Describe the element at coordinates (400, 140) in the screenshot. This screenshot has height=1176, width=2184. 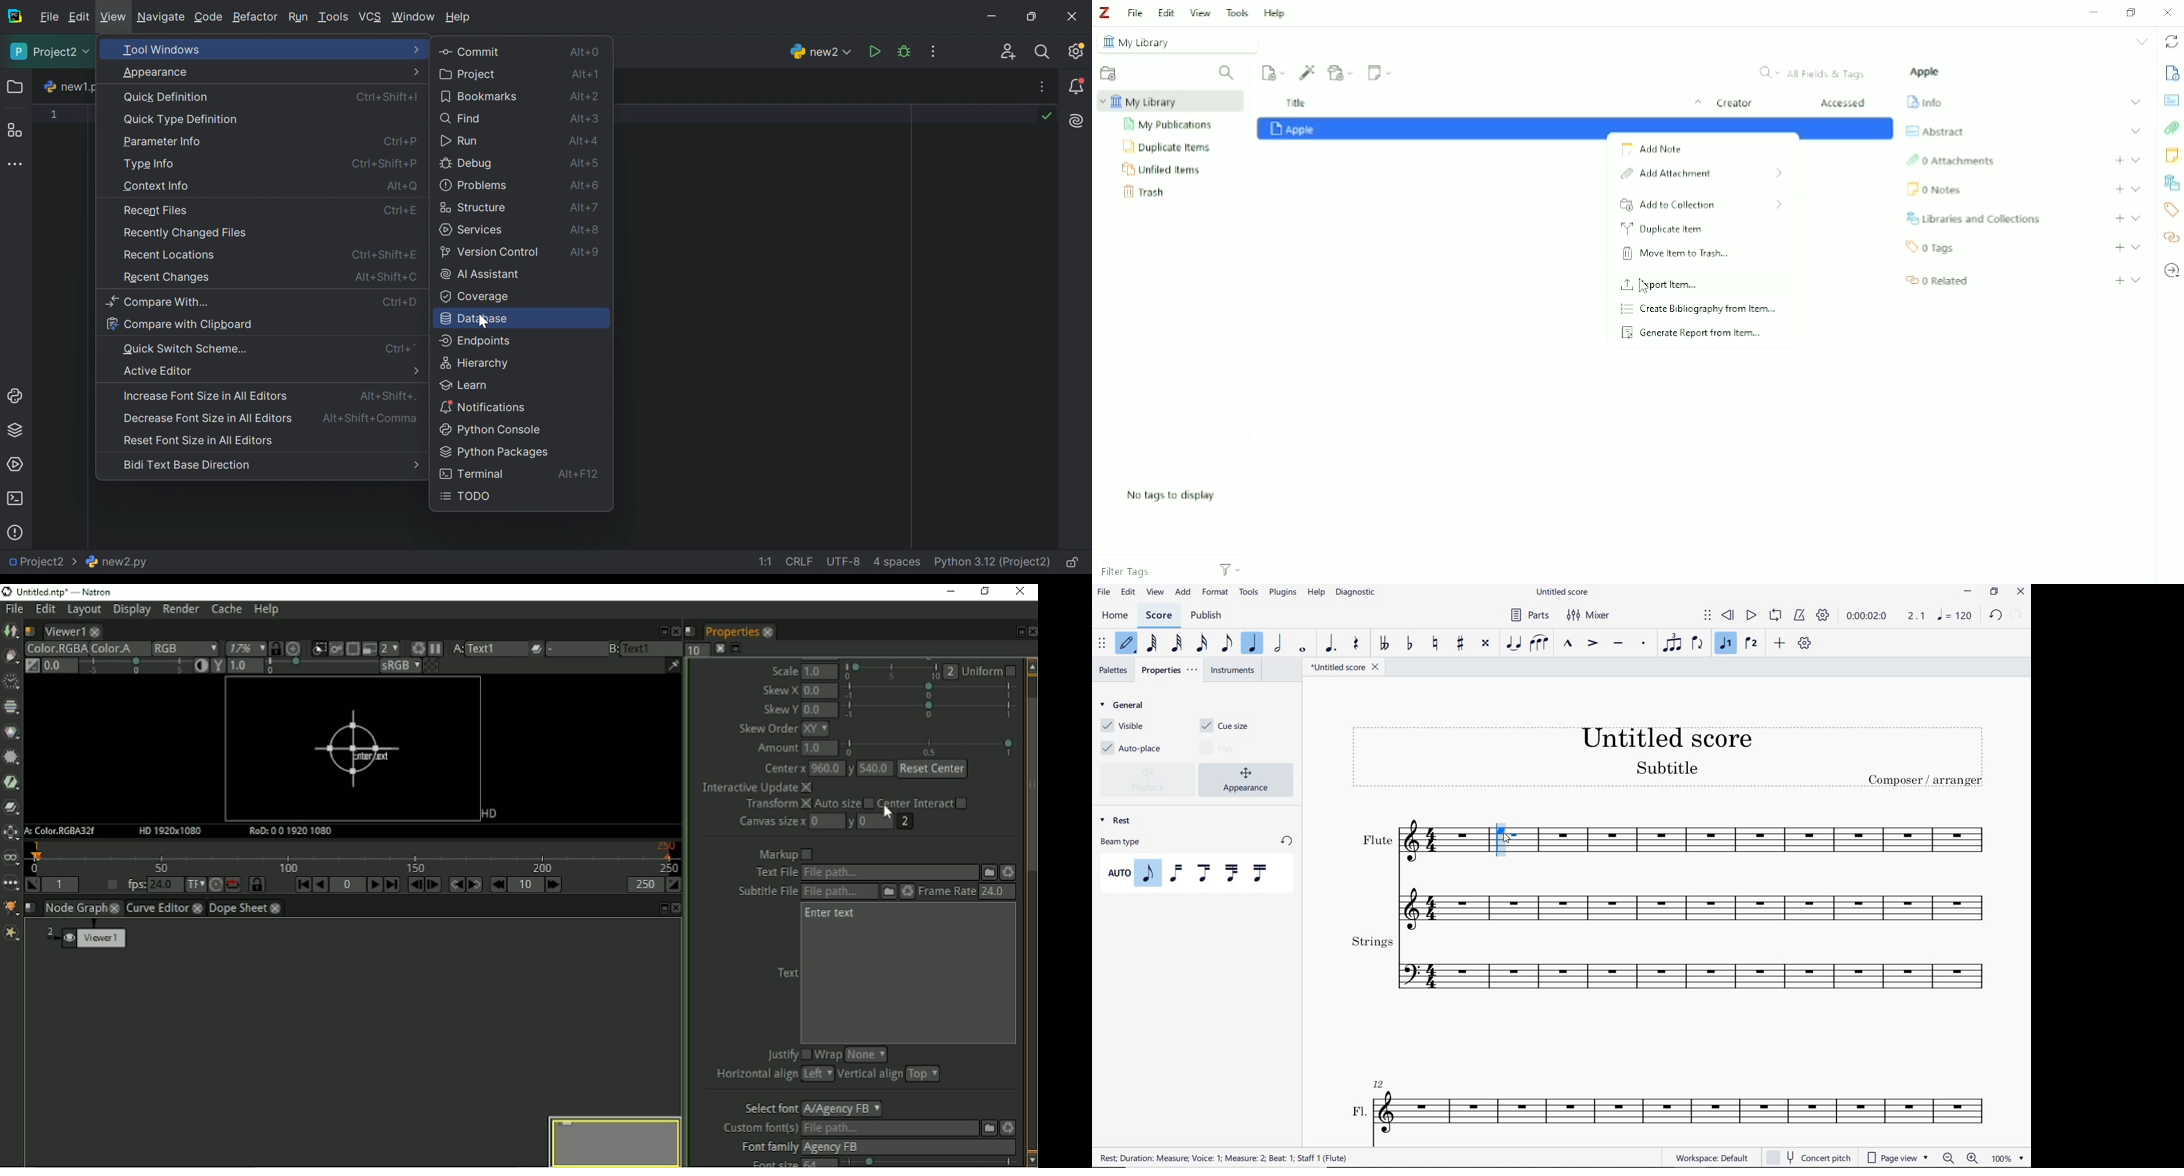
I see `Ctrl+P` at that location.